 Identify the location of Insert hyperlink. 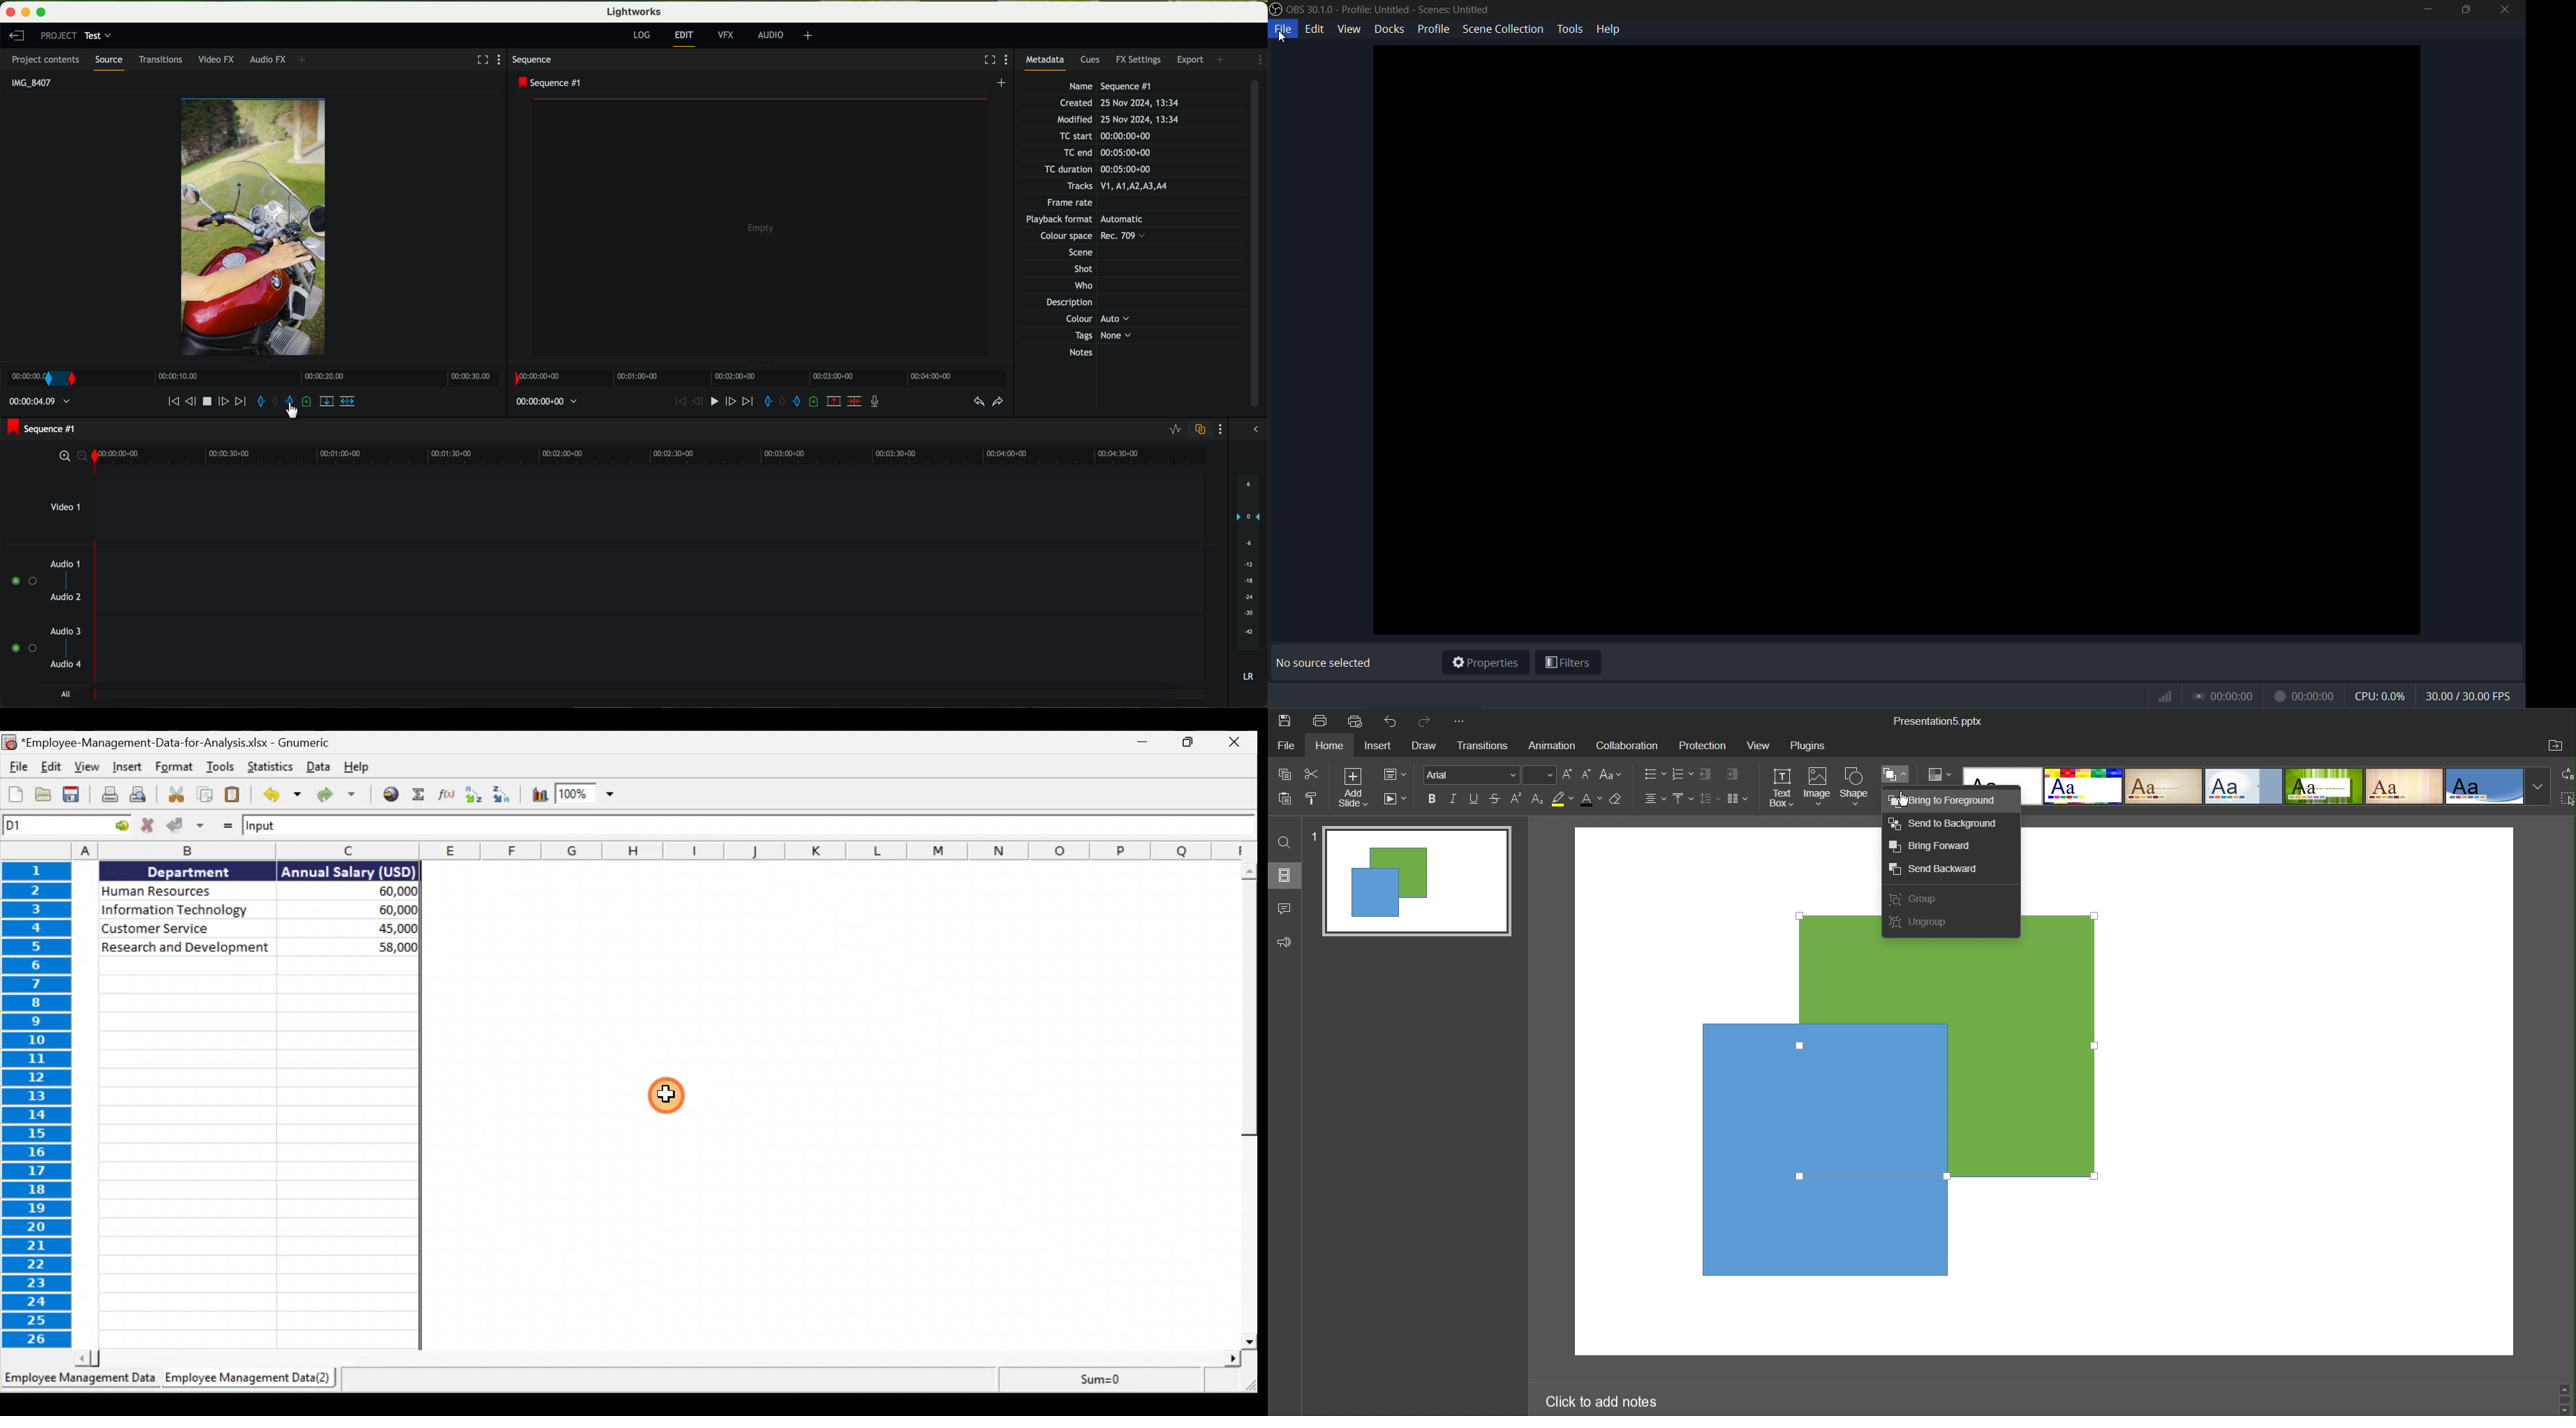
(389, 795).